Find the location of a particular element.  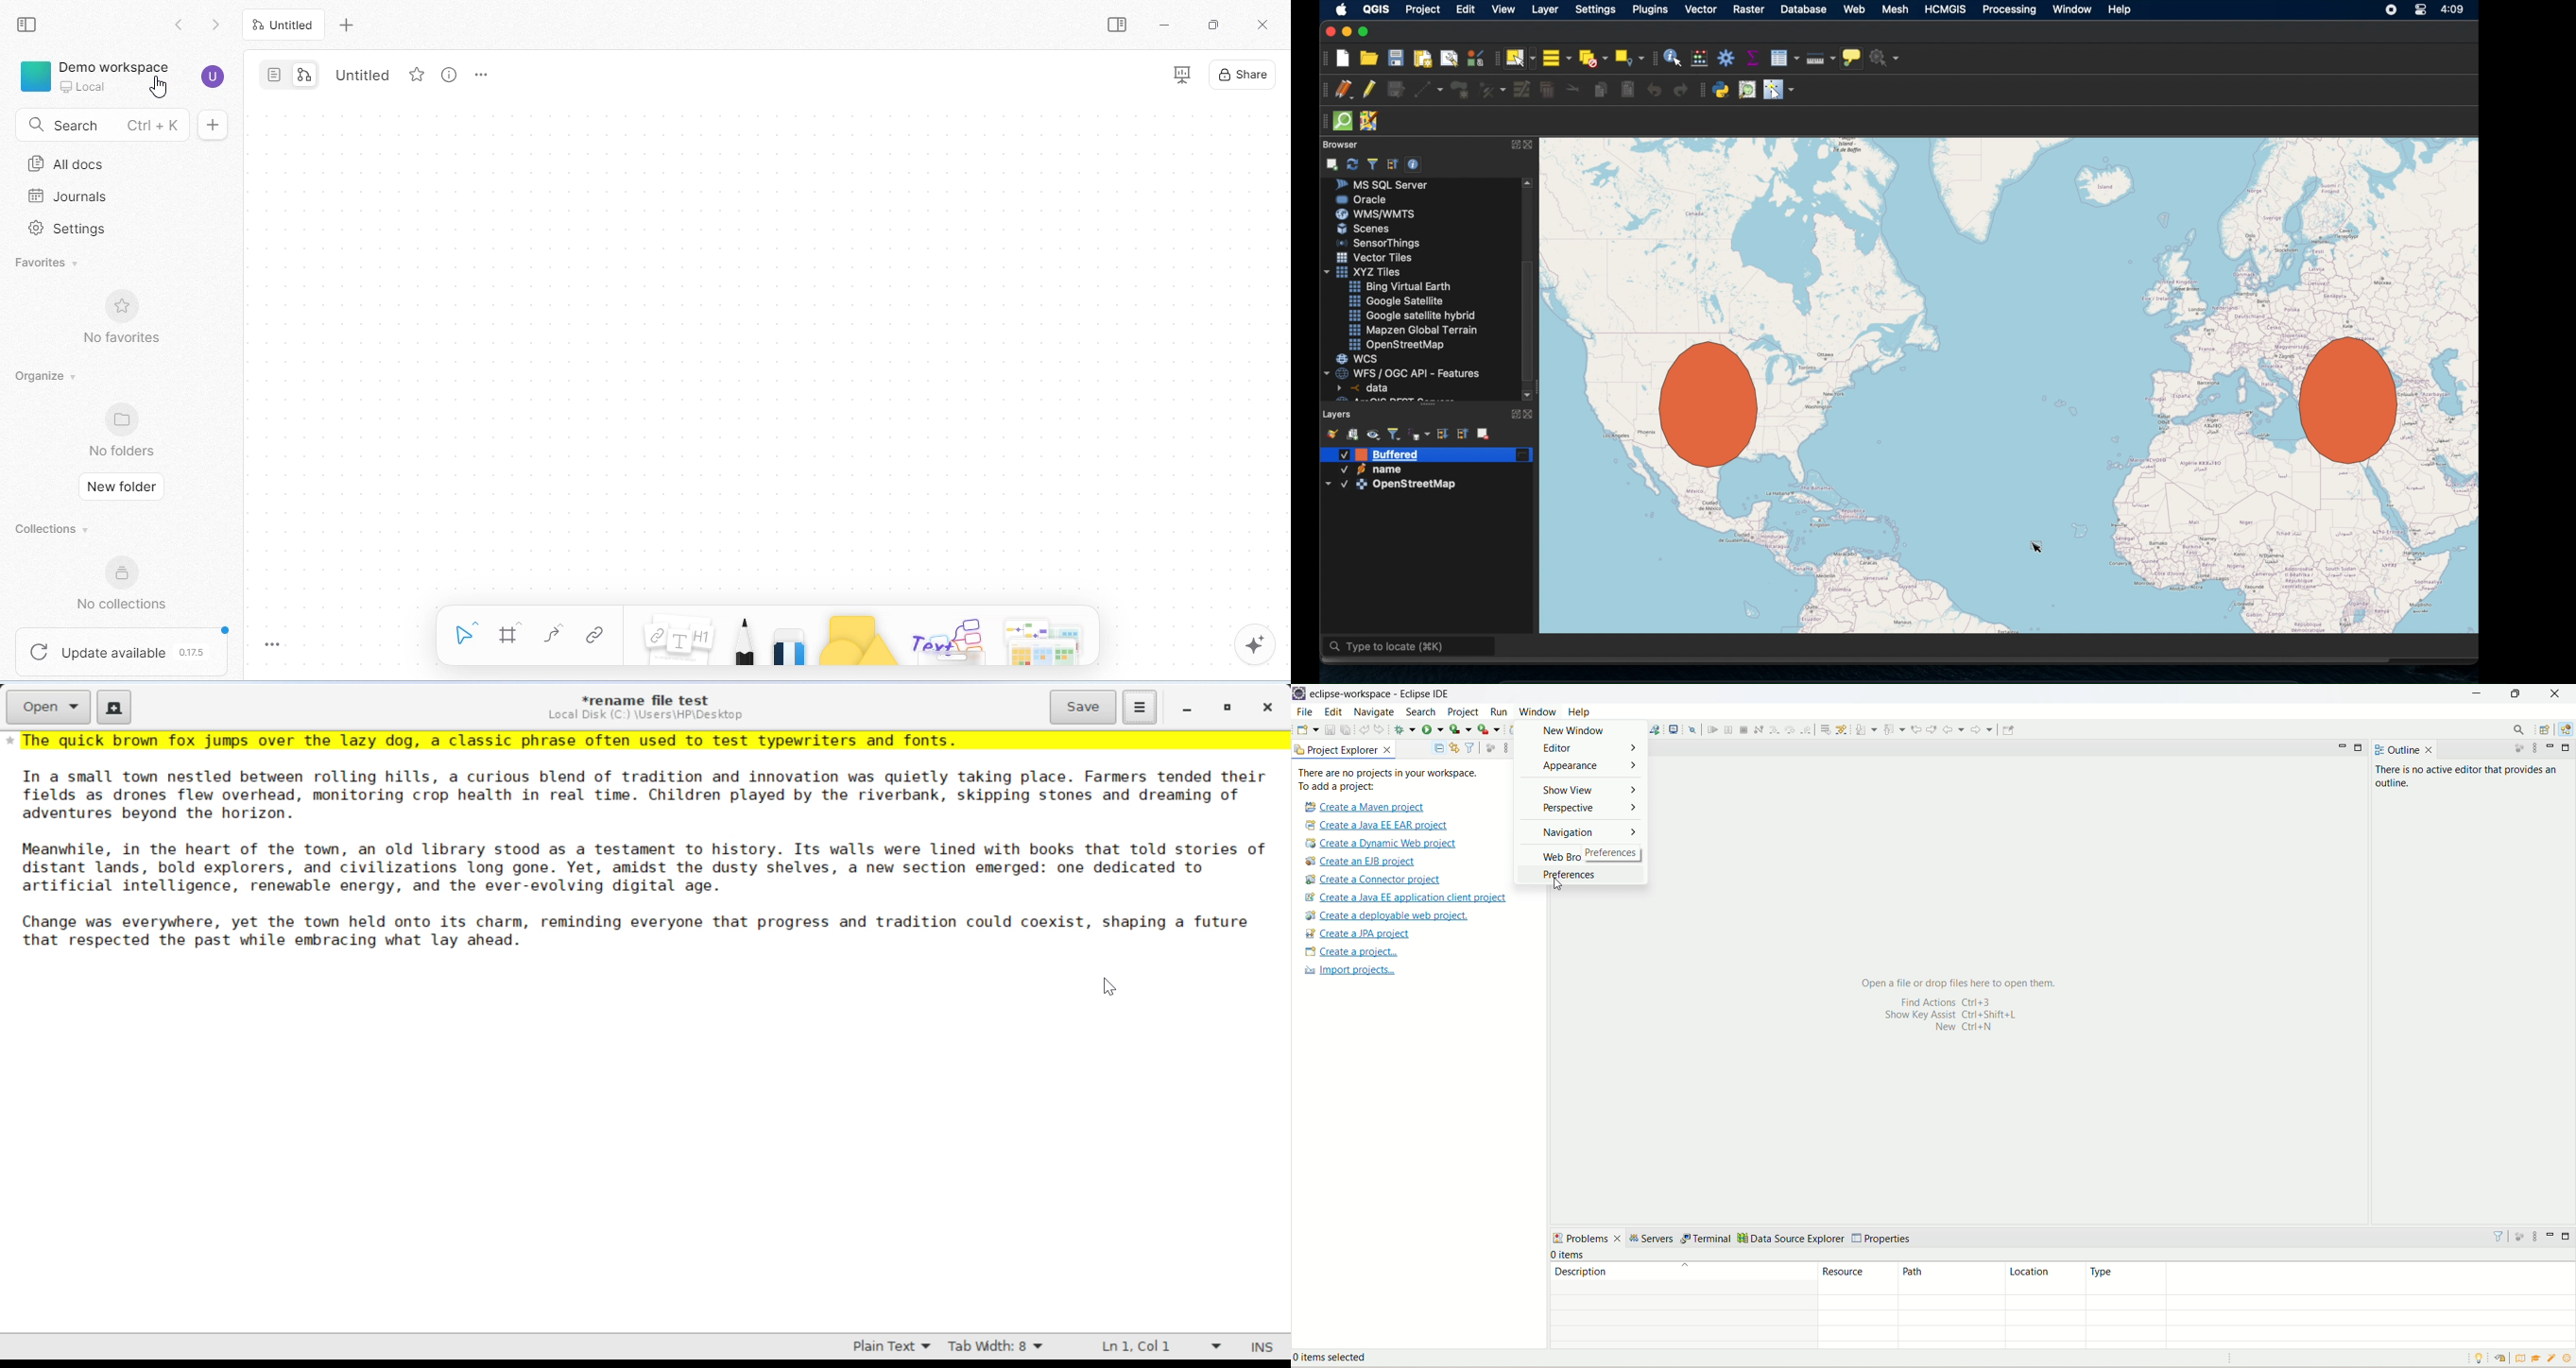

Minimize is located at coordinates (1229, 710).